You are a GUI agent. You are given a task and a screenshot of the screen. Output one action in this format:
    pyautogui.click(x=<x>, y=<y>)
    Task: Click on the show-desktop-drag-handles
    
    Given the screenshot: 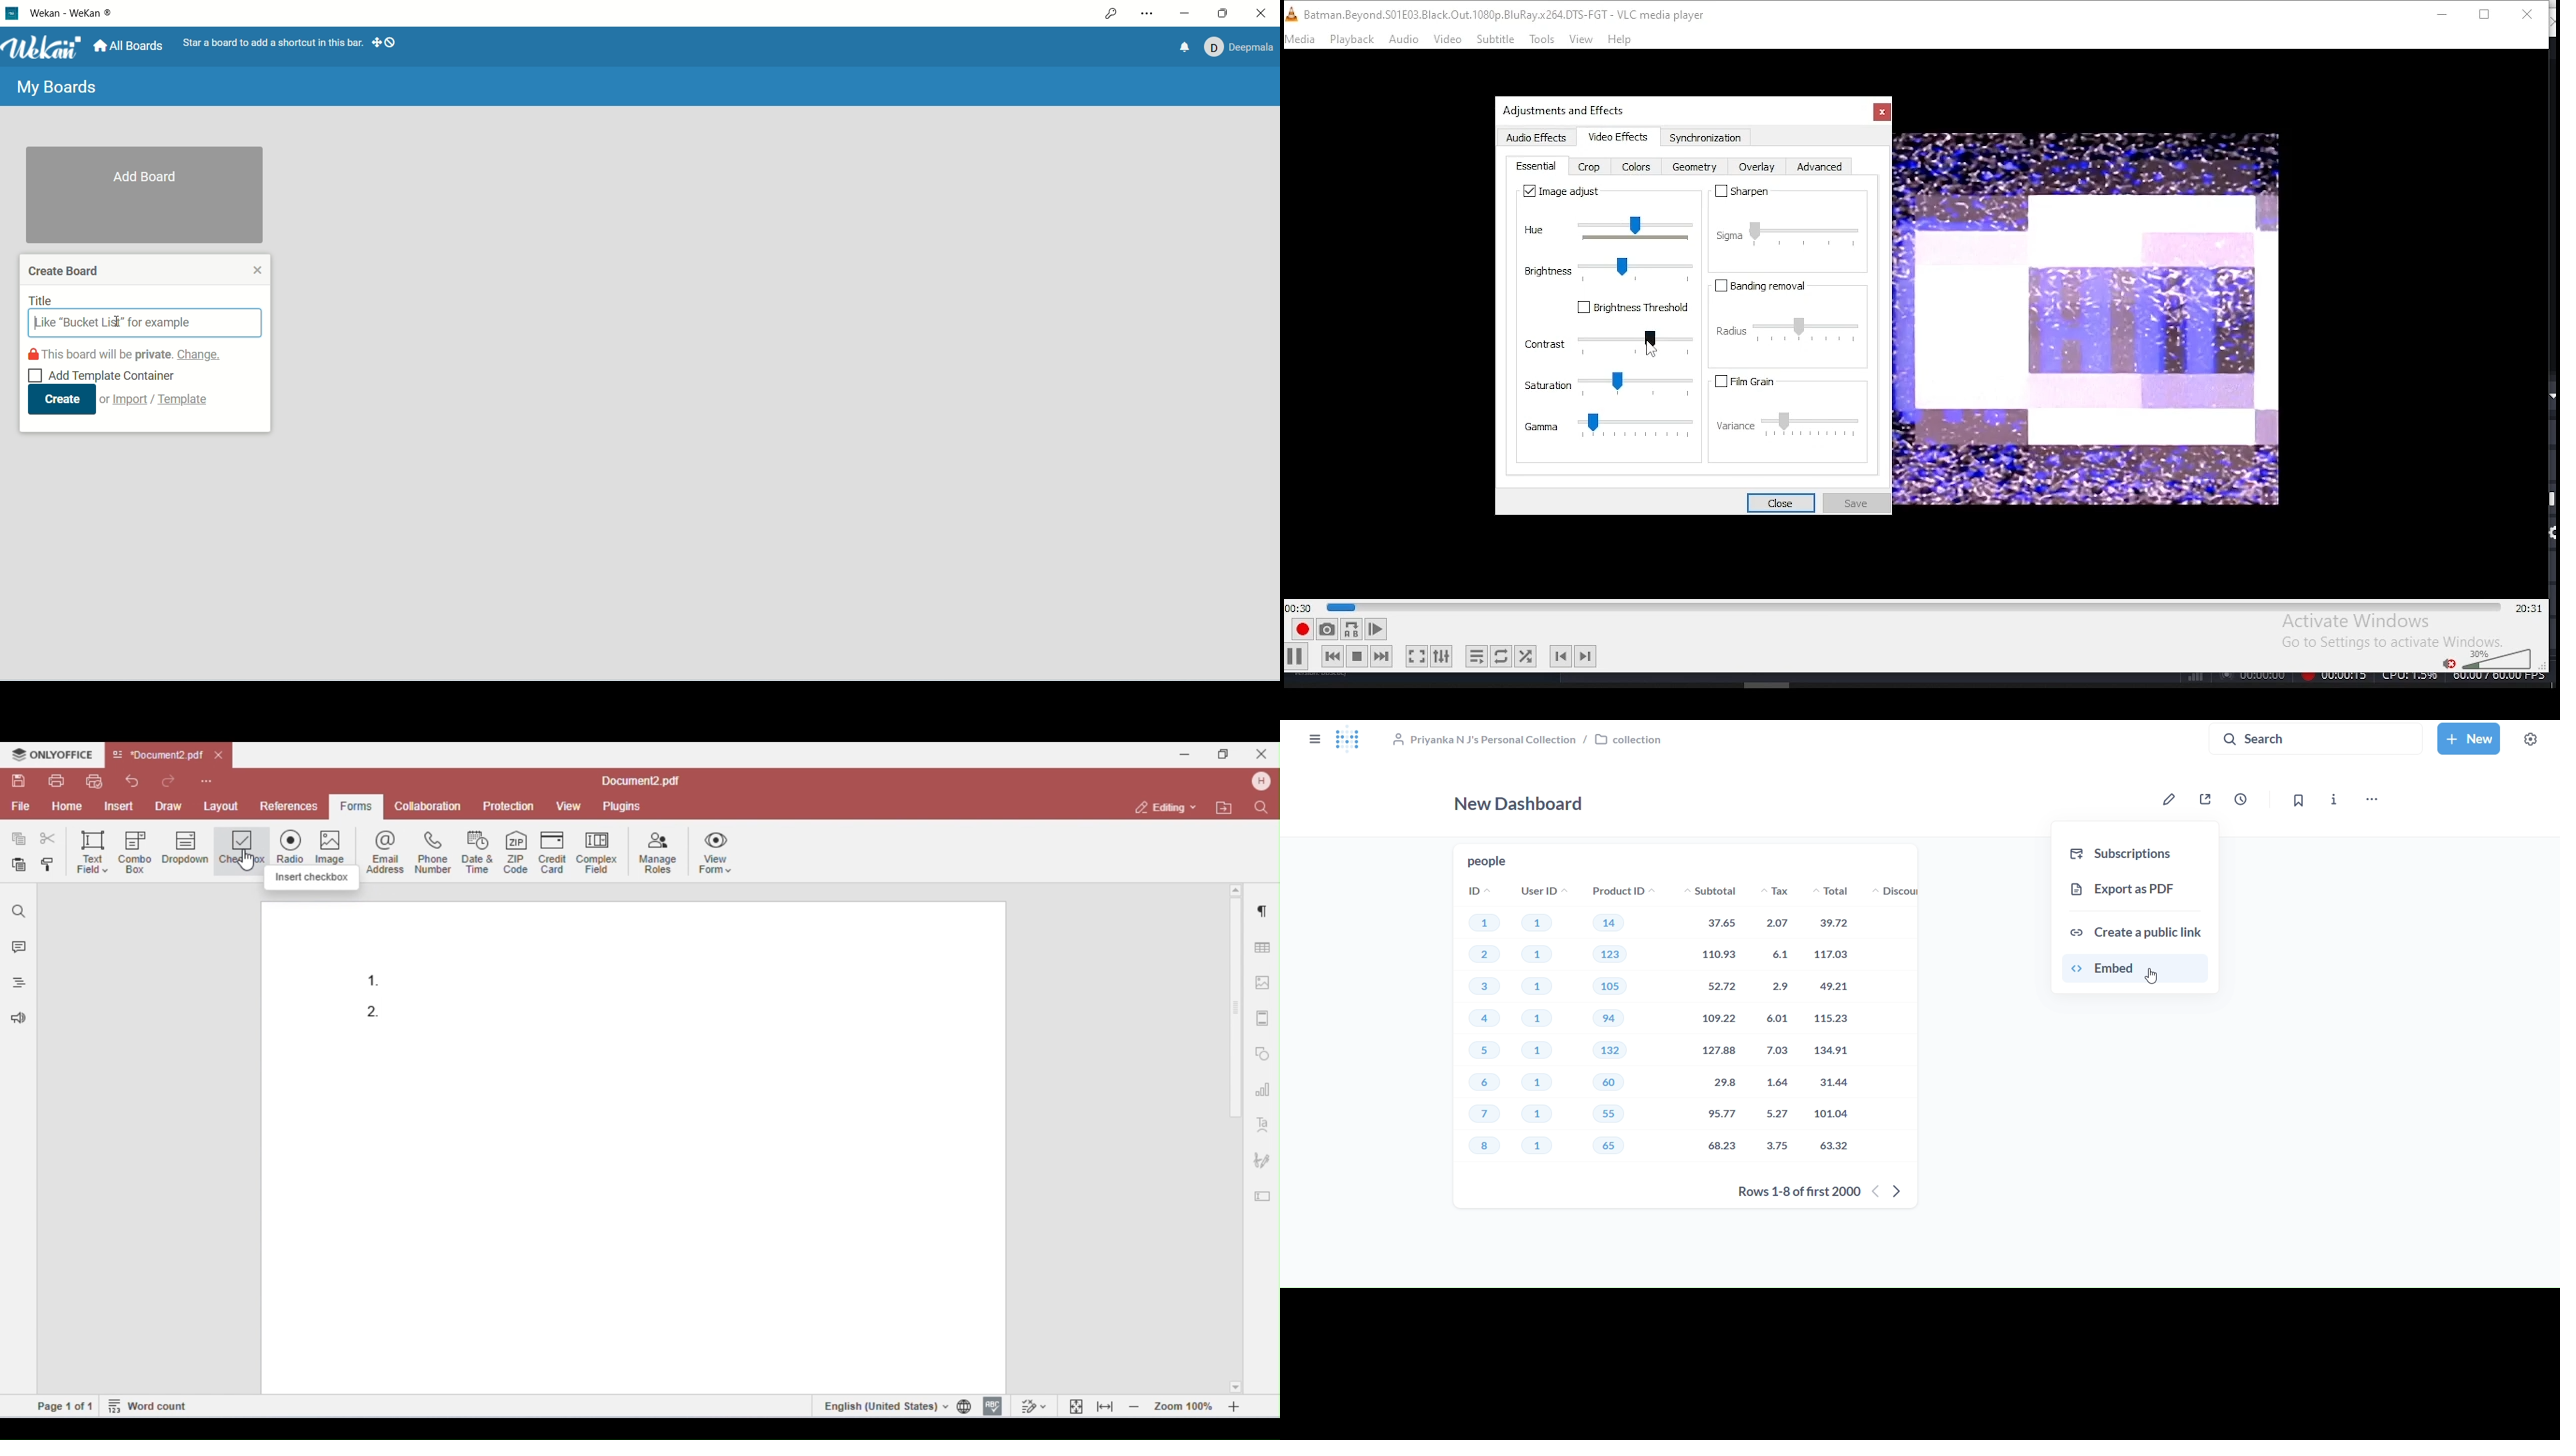 What is the action you would take?
    pyautogui.click(x=392, y=43)
    